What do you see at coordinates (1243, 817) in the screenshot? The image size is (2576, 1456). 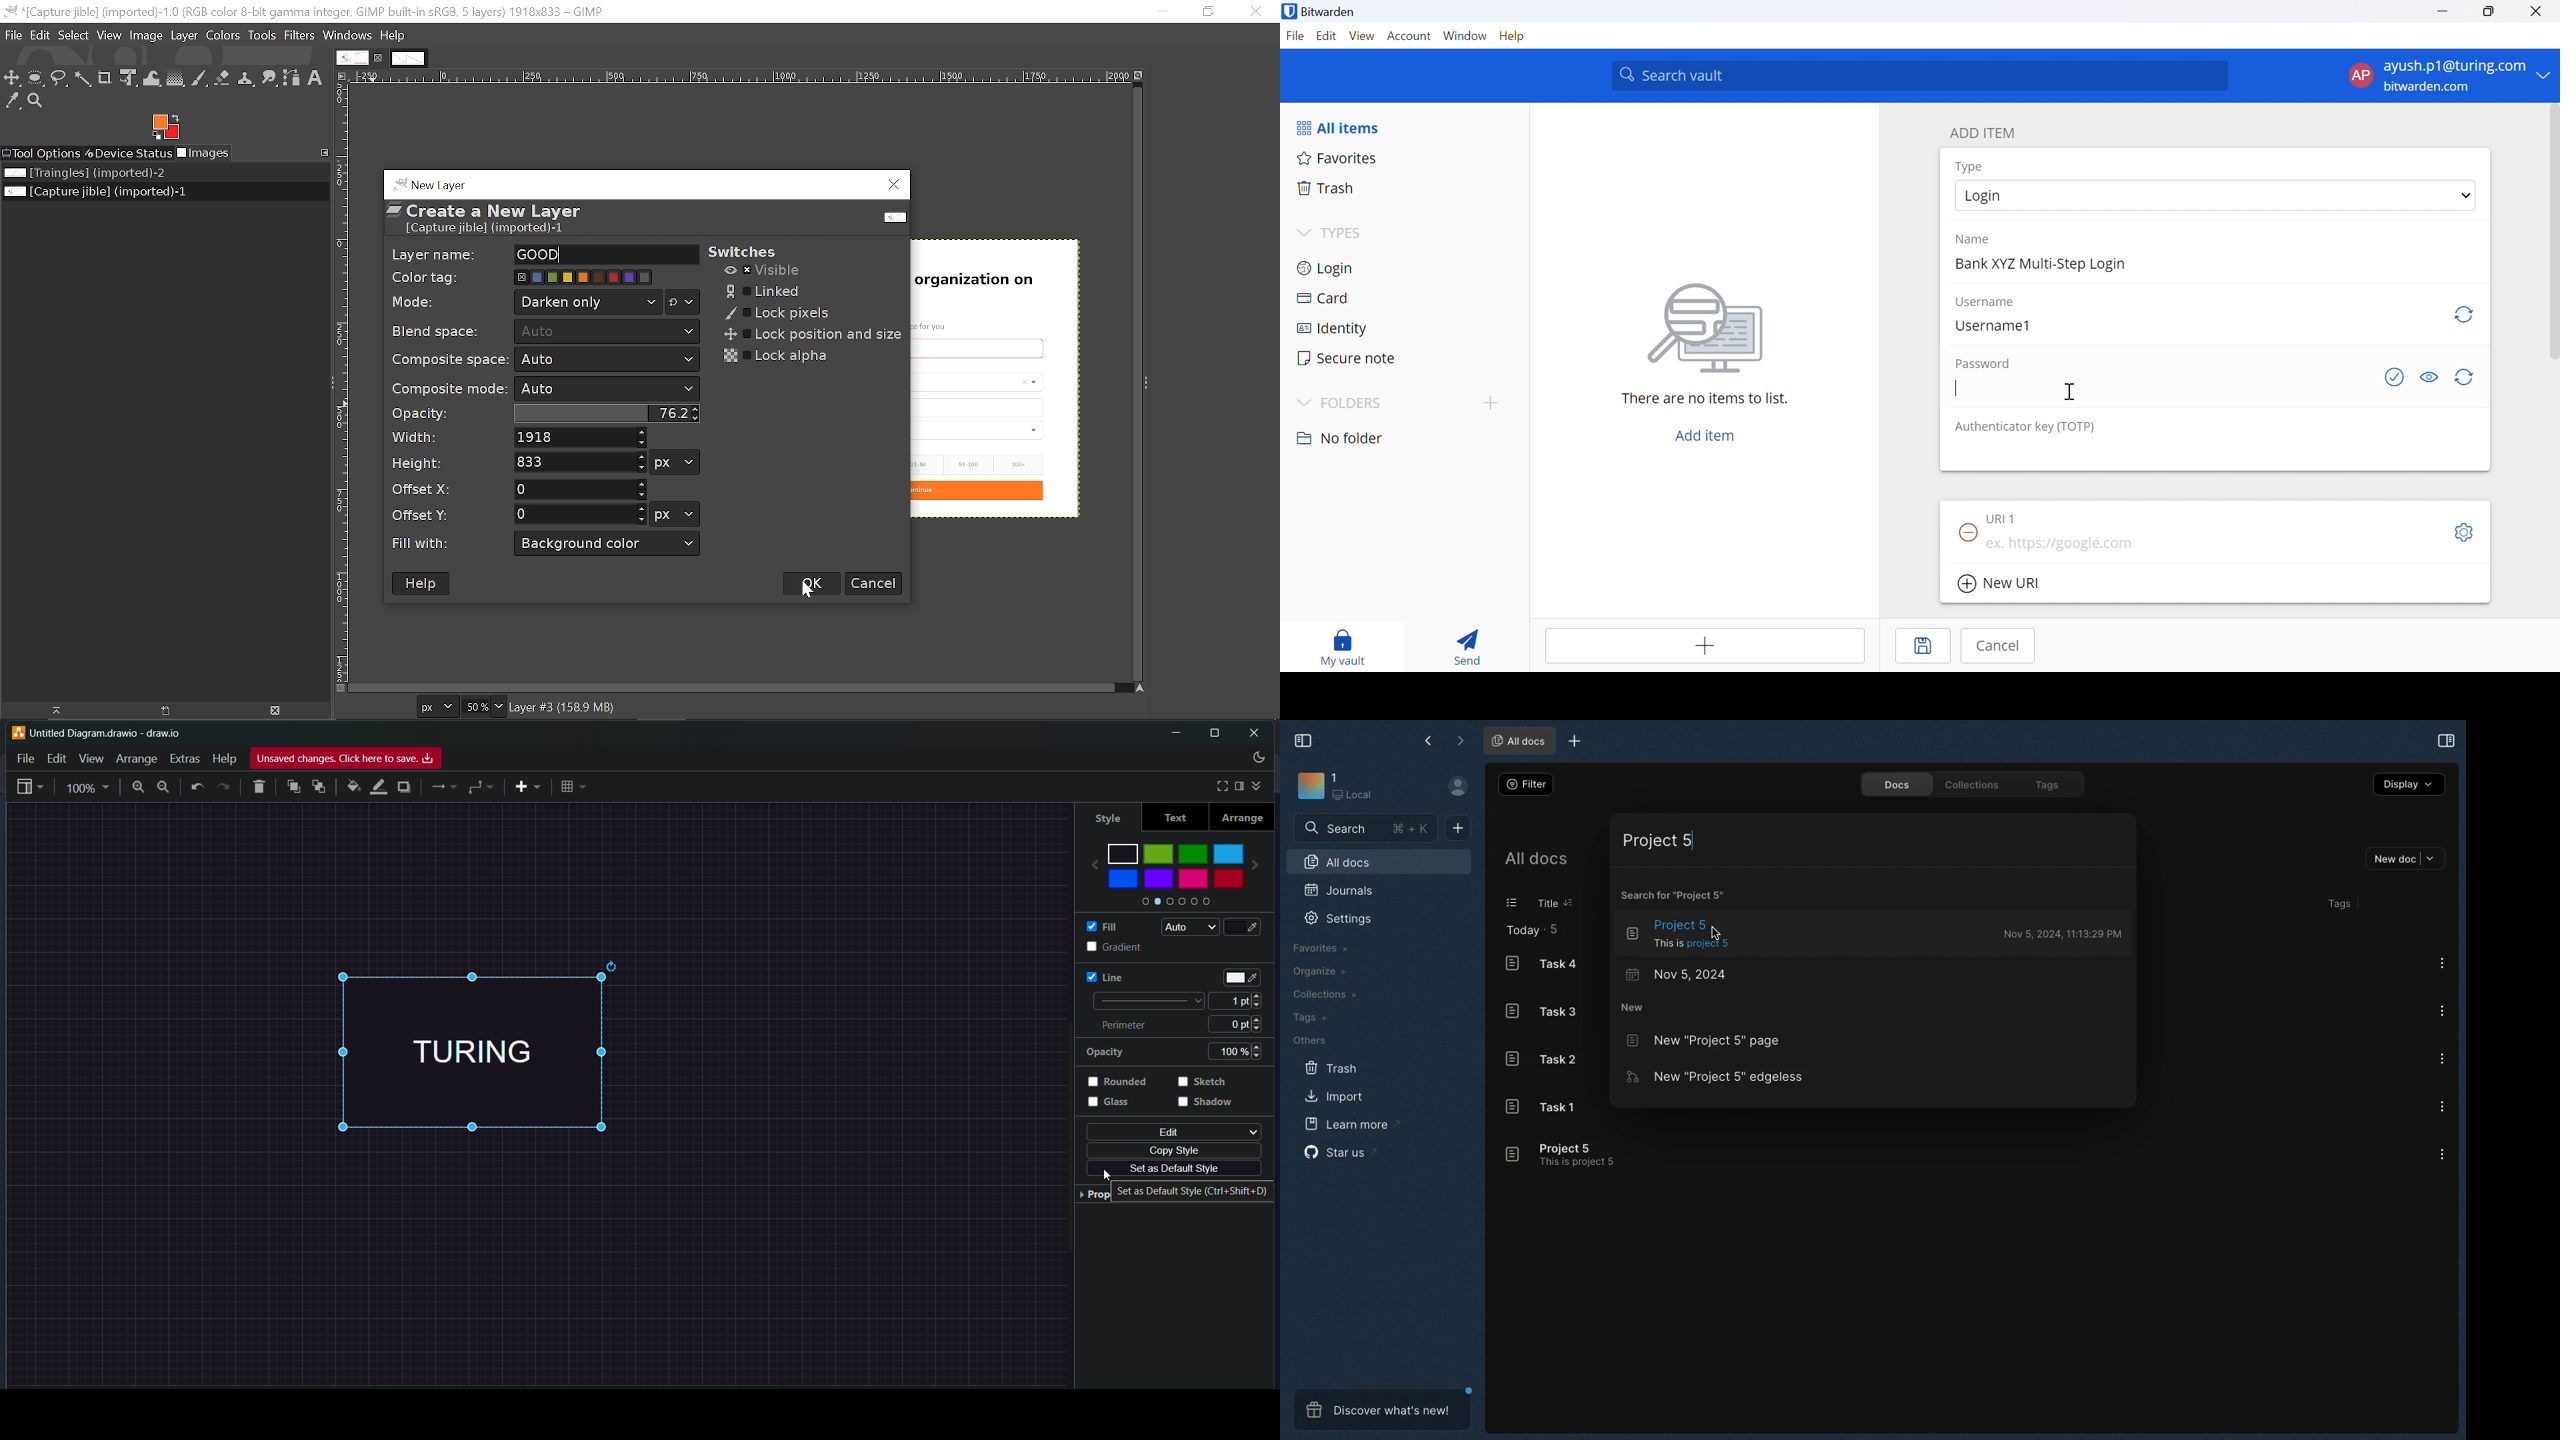 I see `arrange` at bounding box center [1243, 817].